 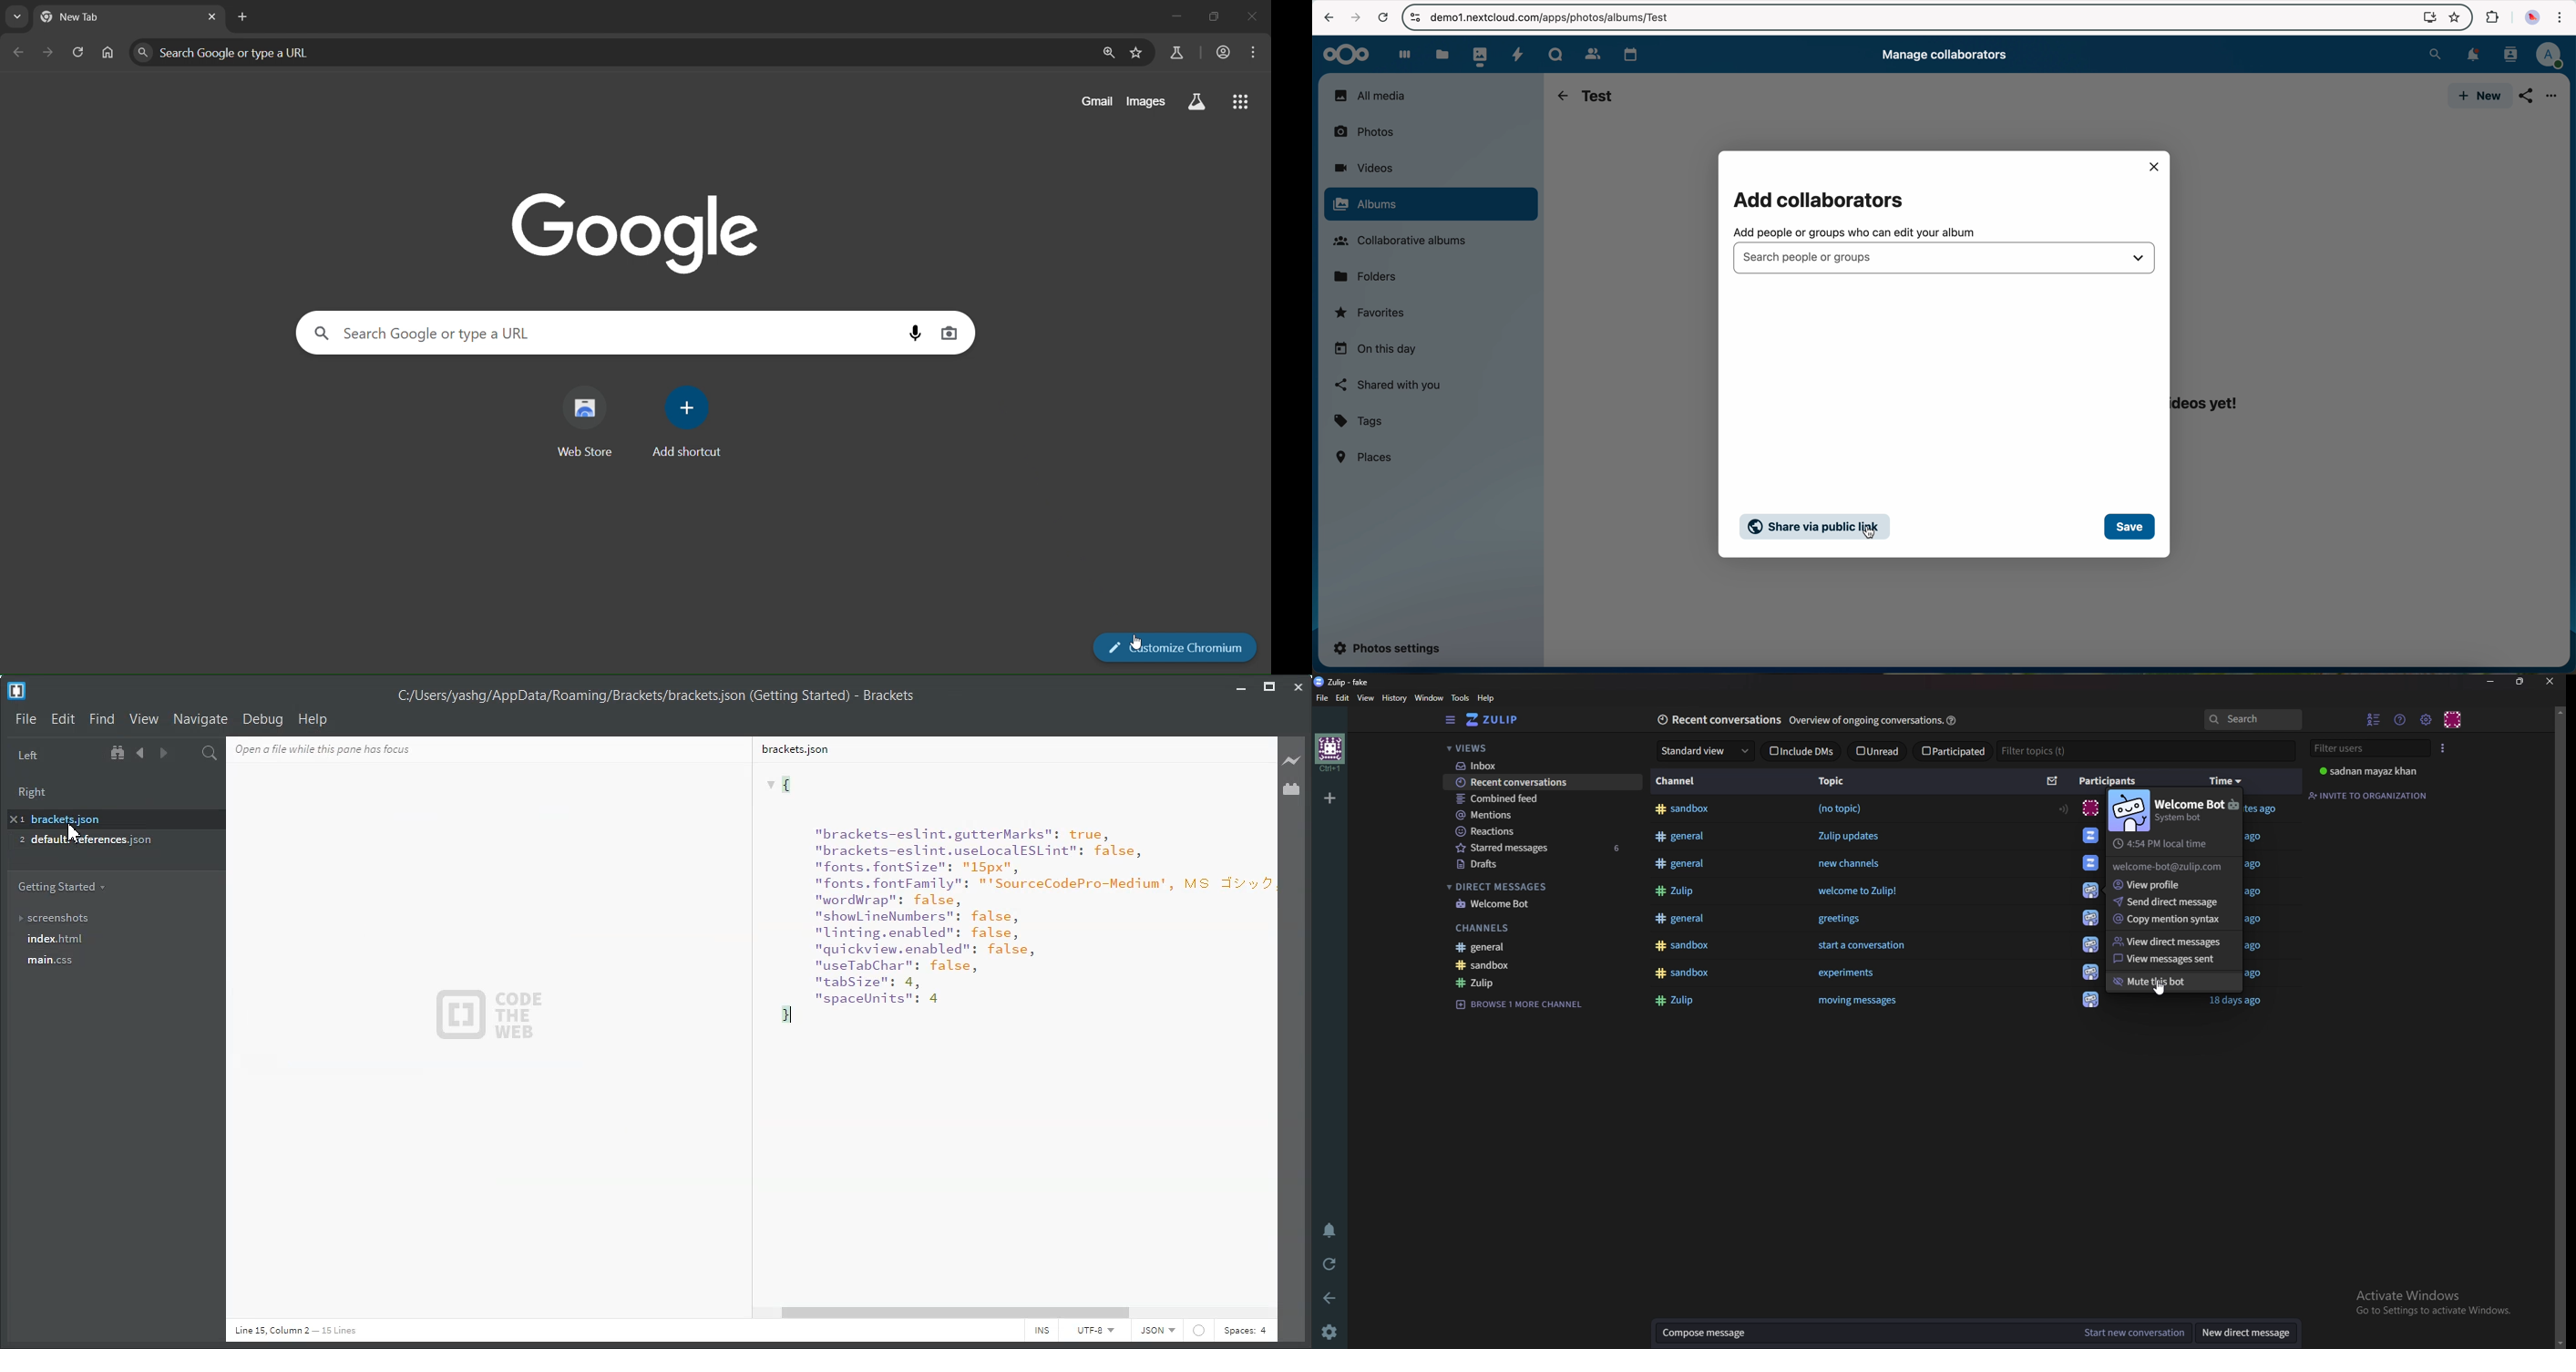 What do you see at coordinates (2086, 862) in the screenshot?
I see `Welcome Bot.` at bounding box center [2086, 862].